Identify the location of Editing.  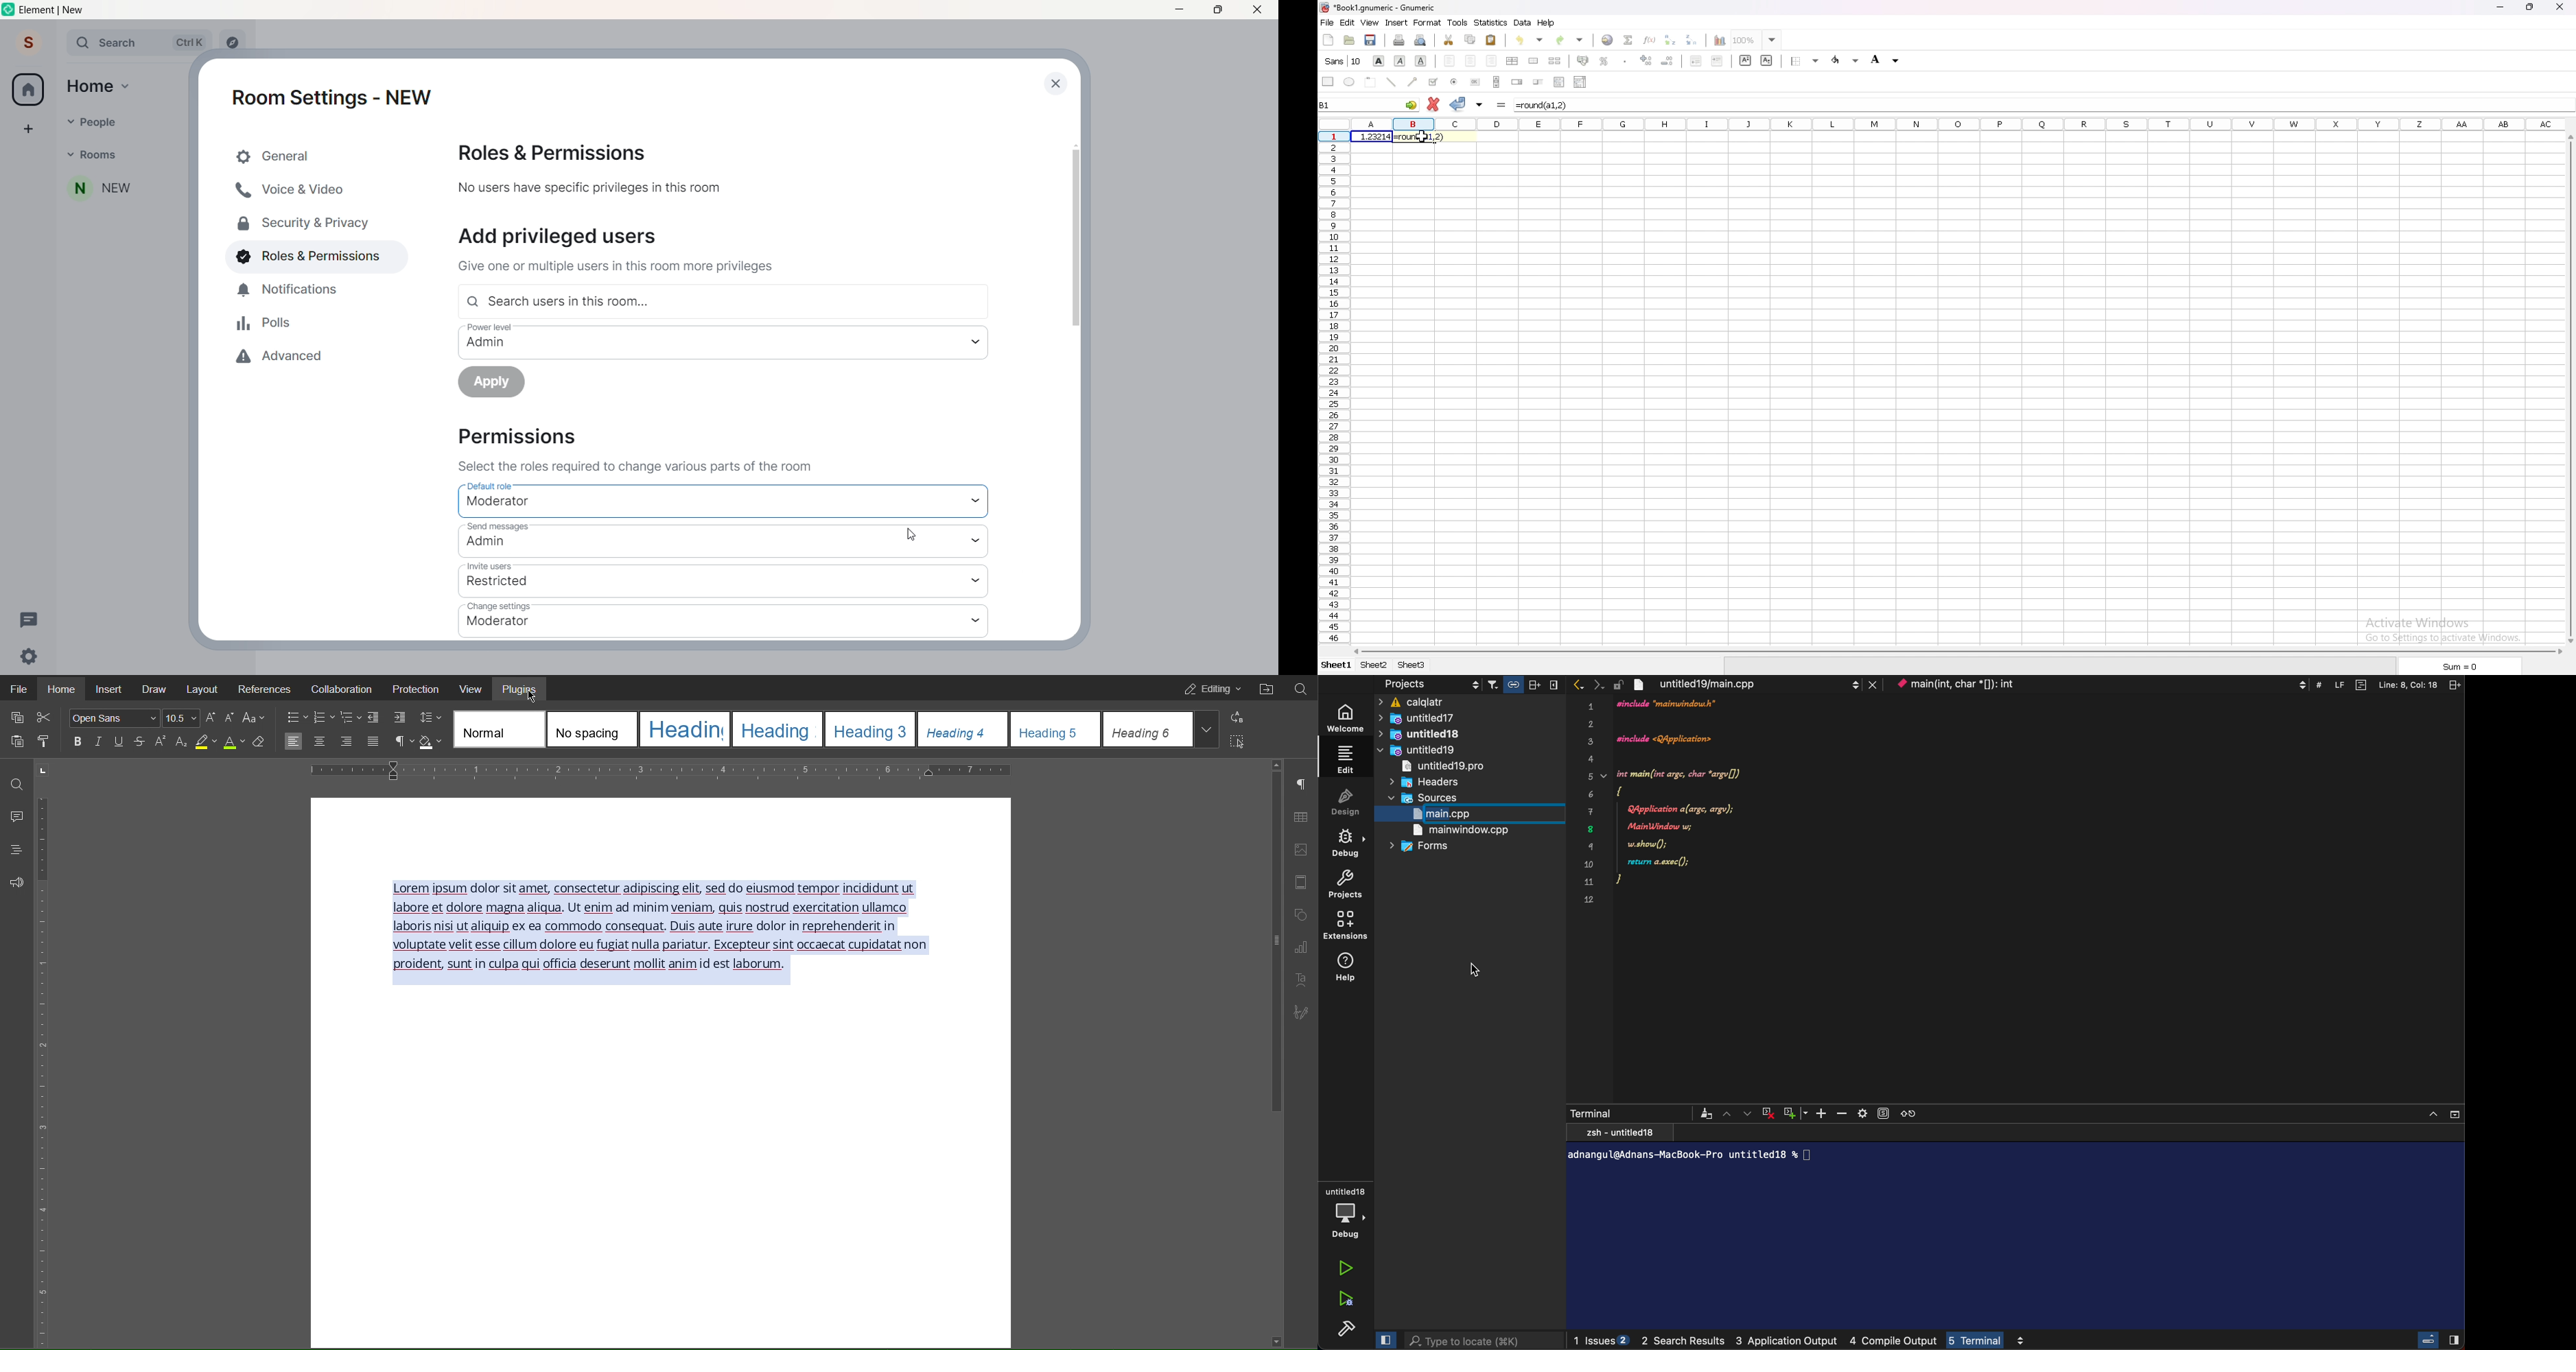
(1210, 689).